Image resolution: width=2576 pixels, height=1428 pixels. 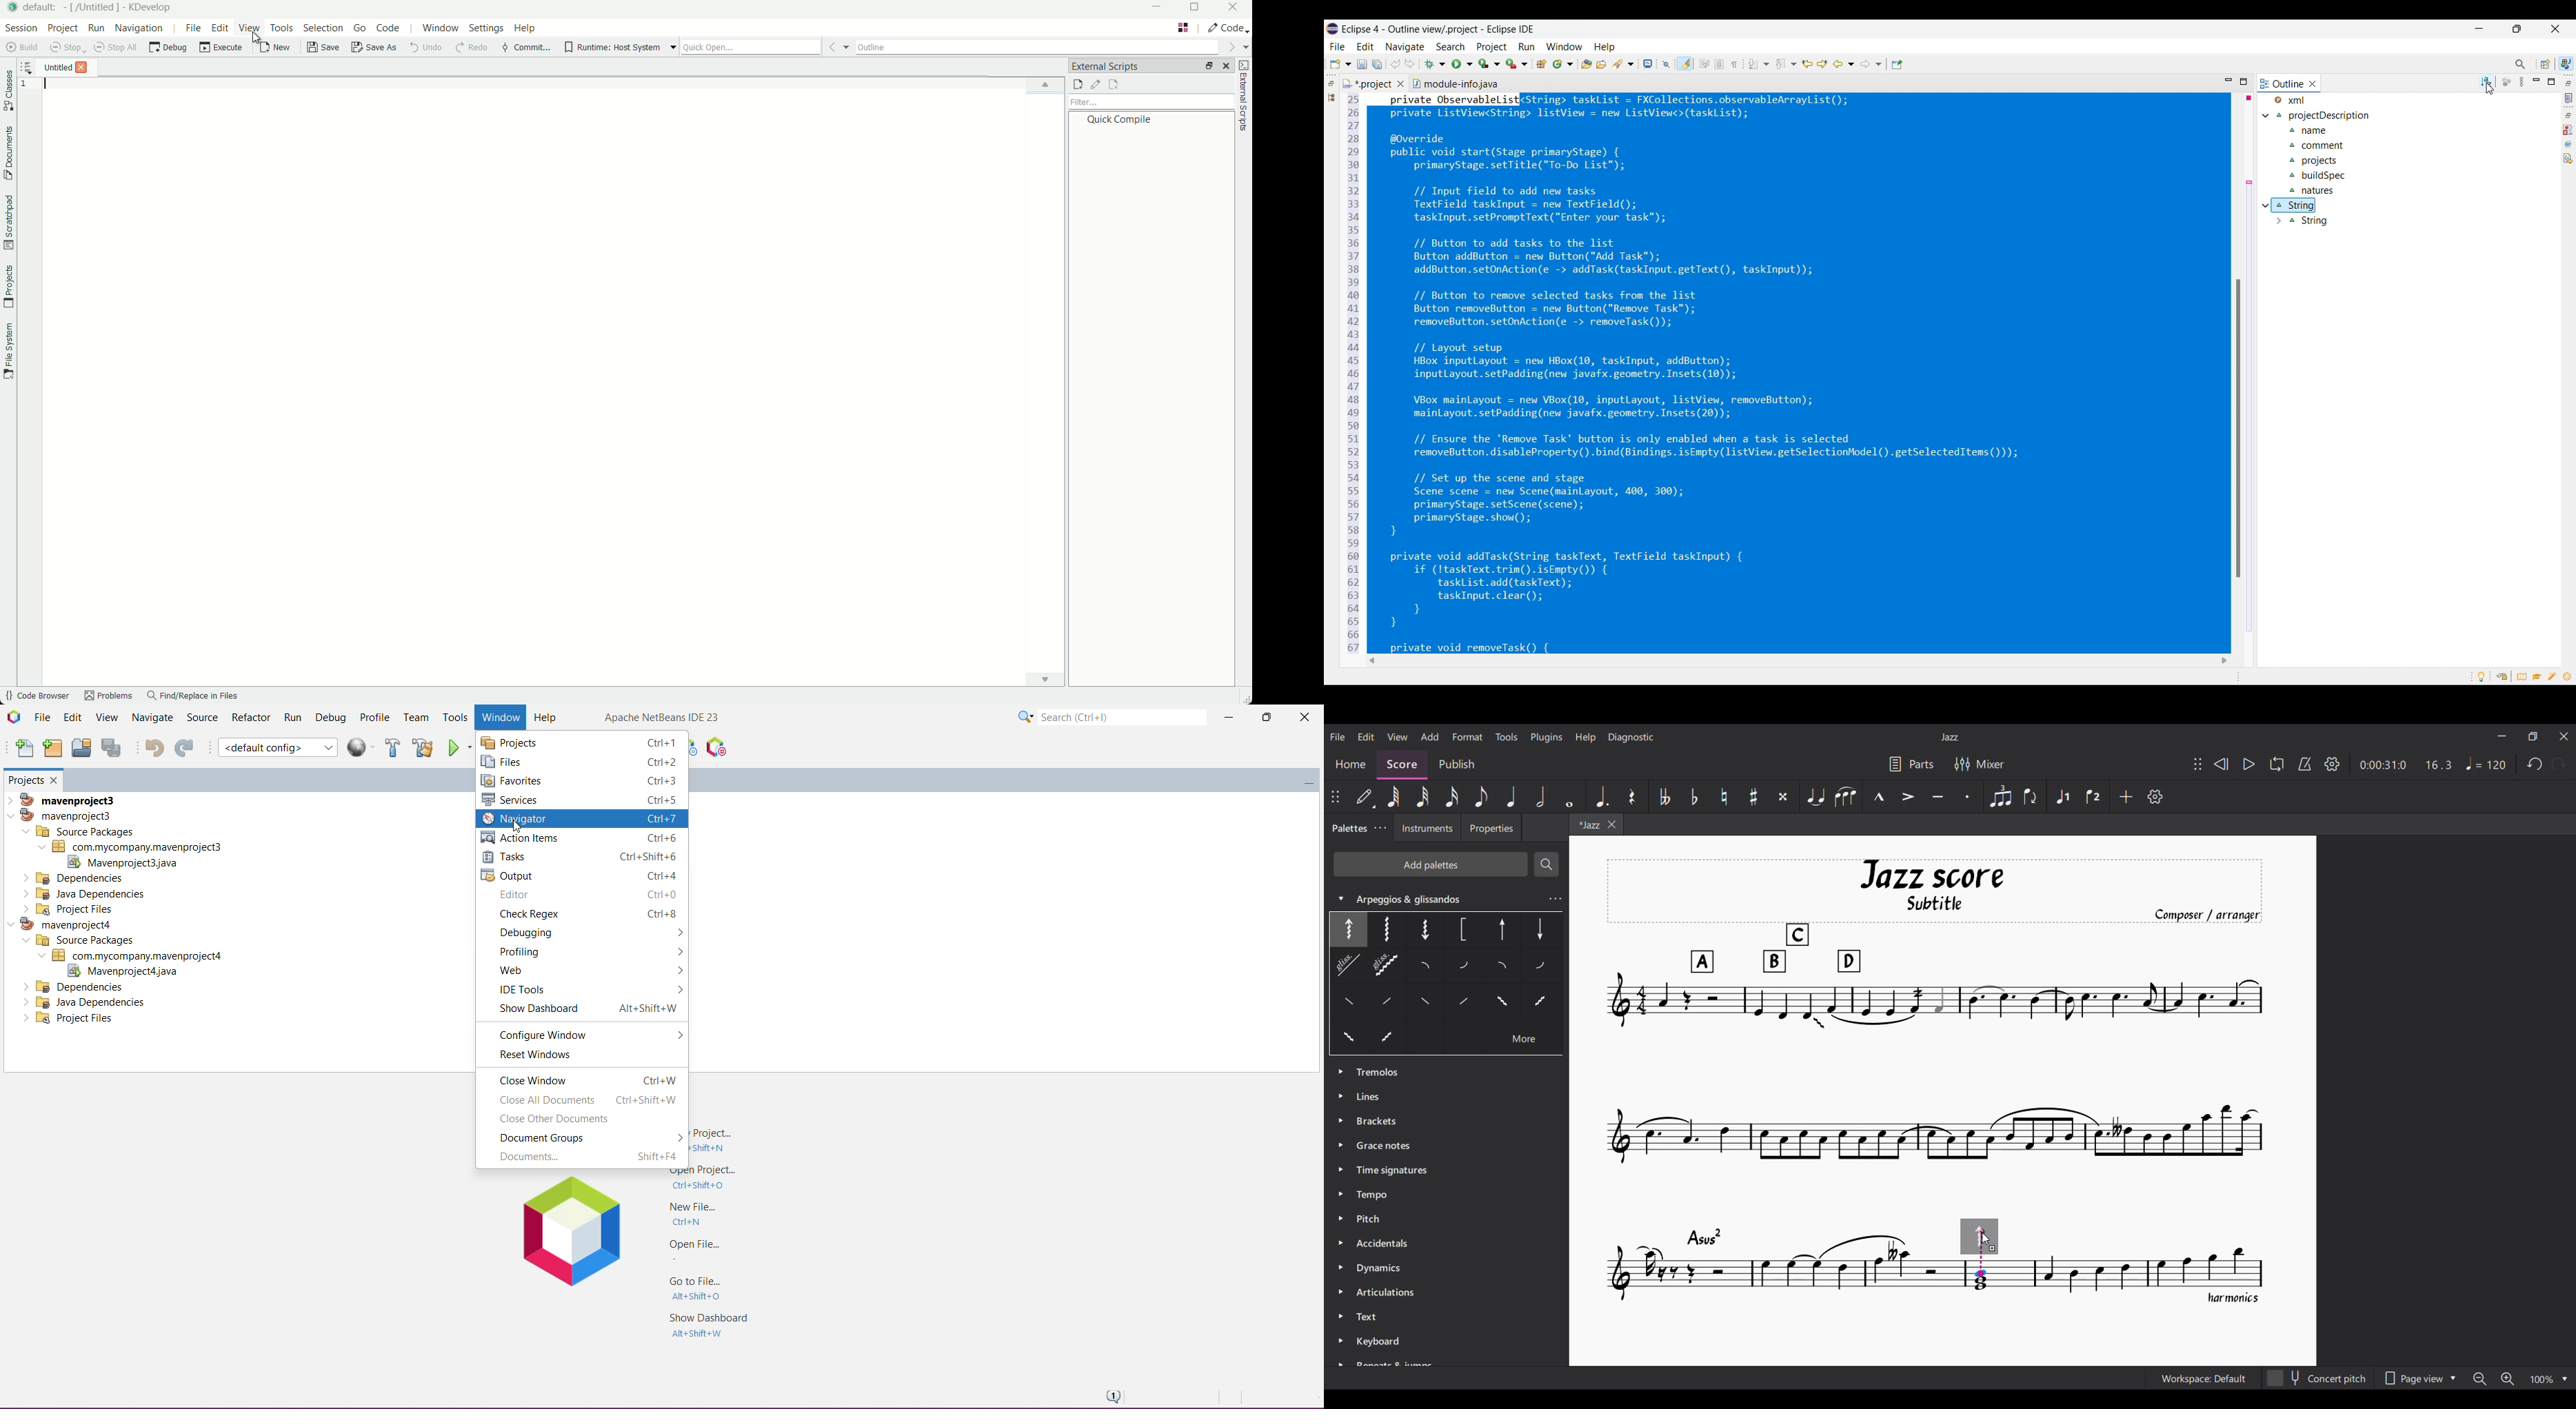 I want to click on Help menu, so click(x=1586, y=738).